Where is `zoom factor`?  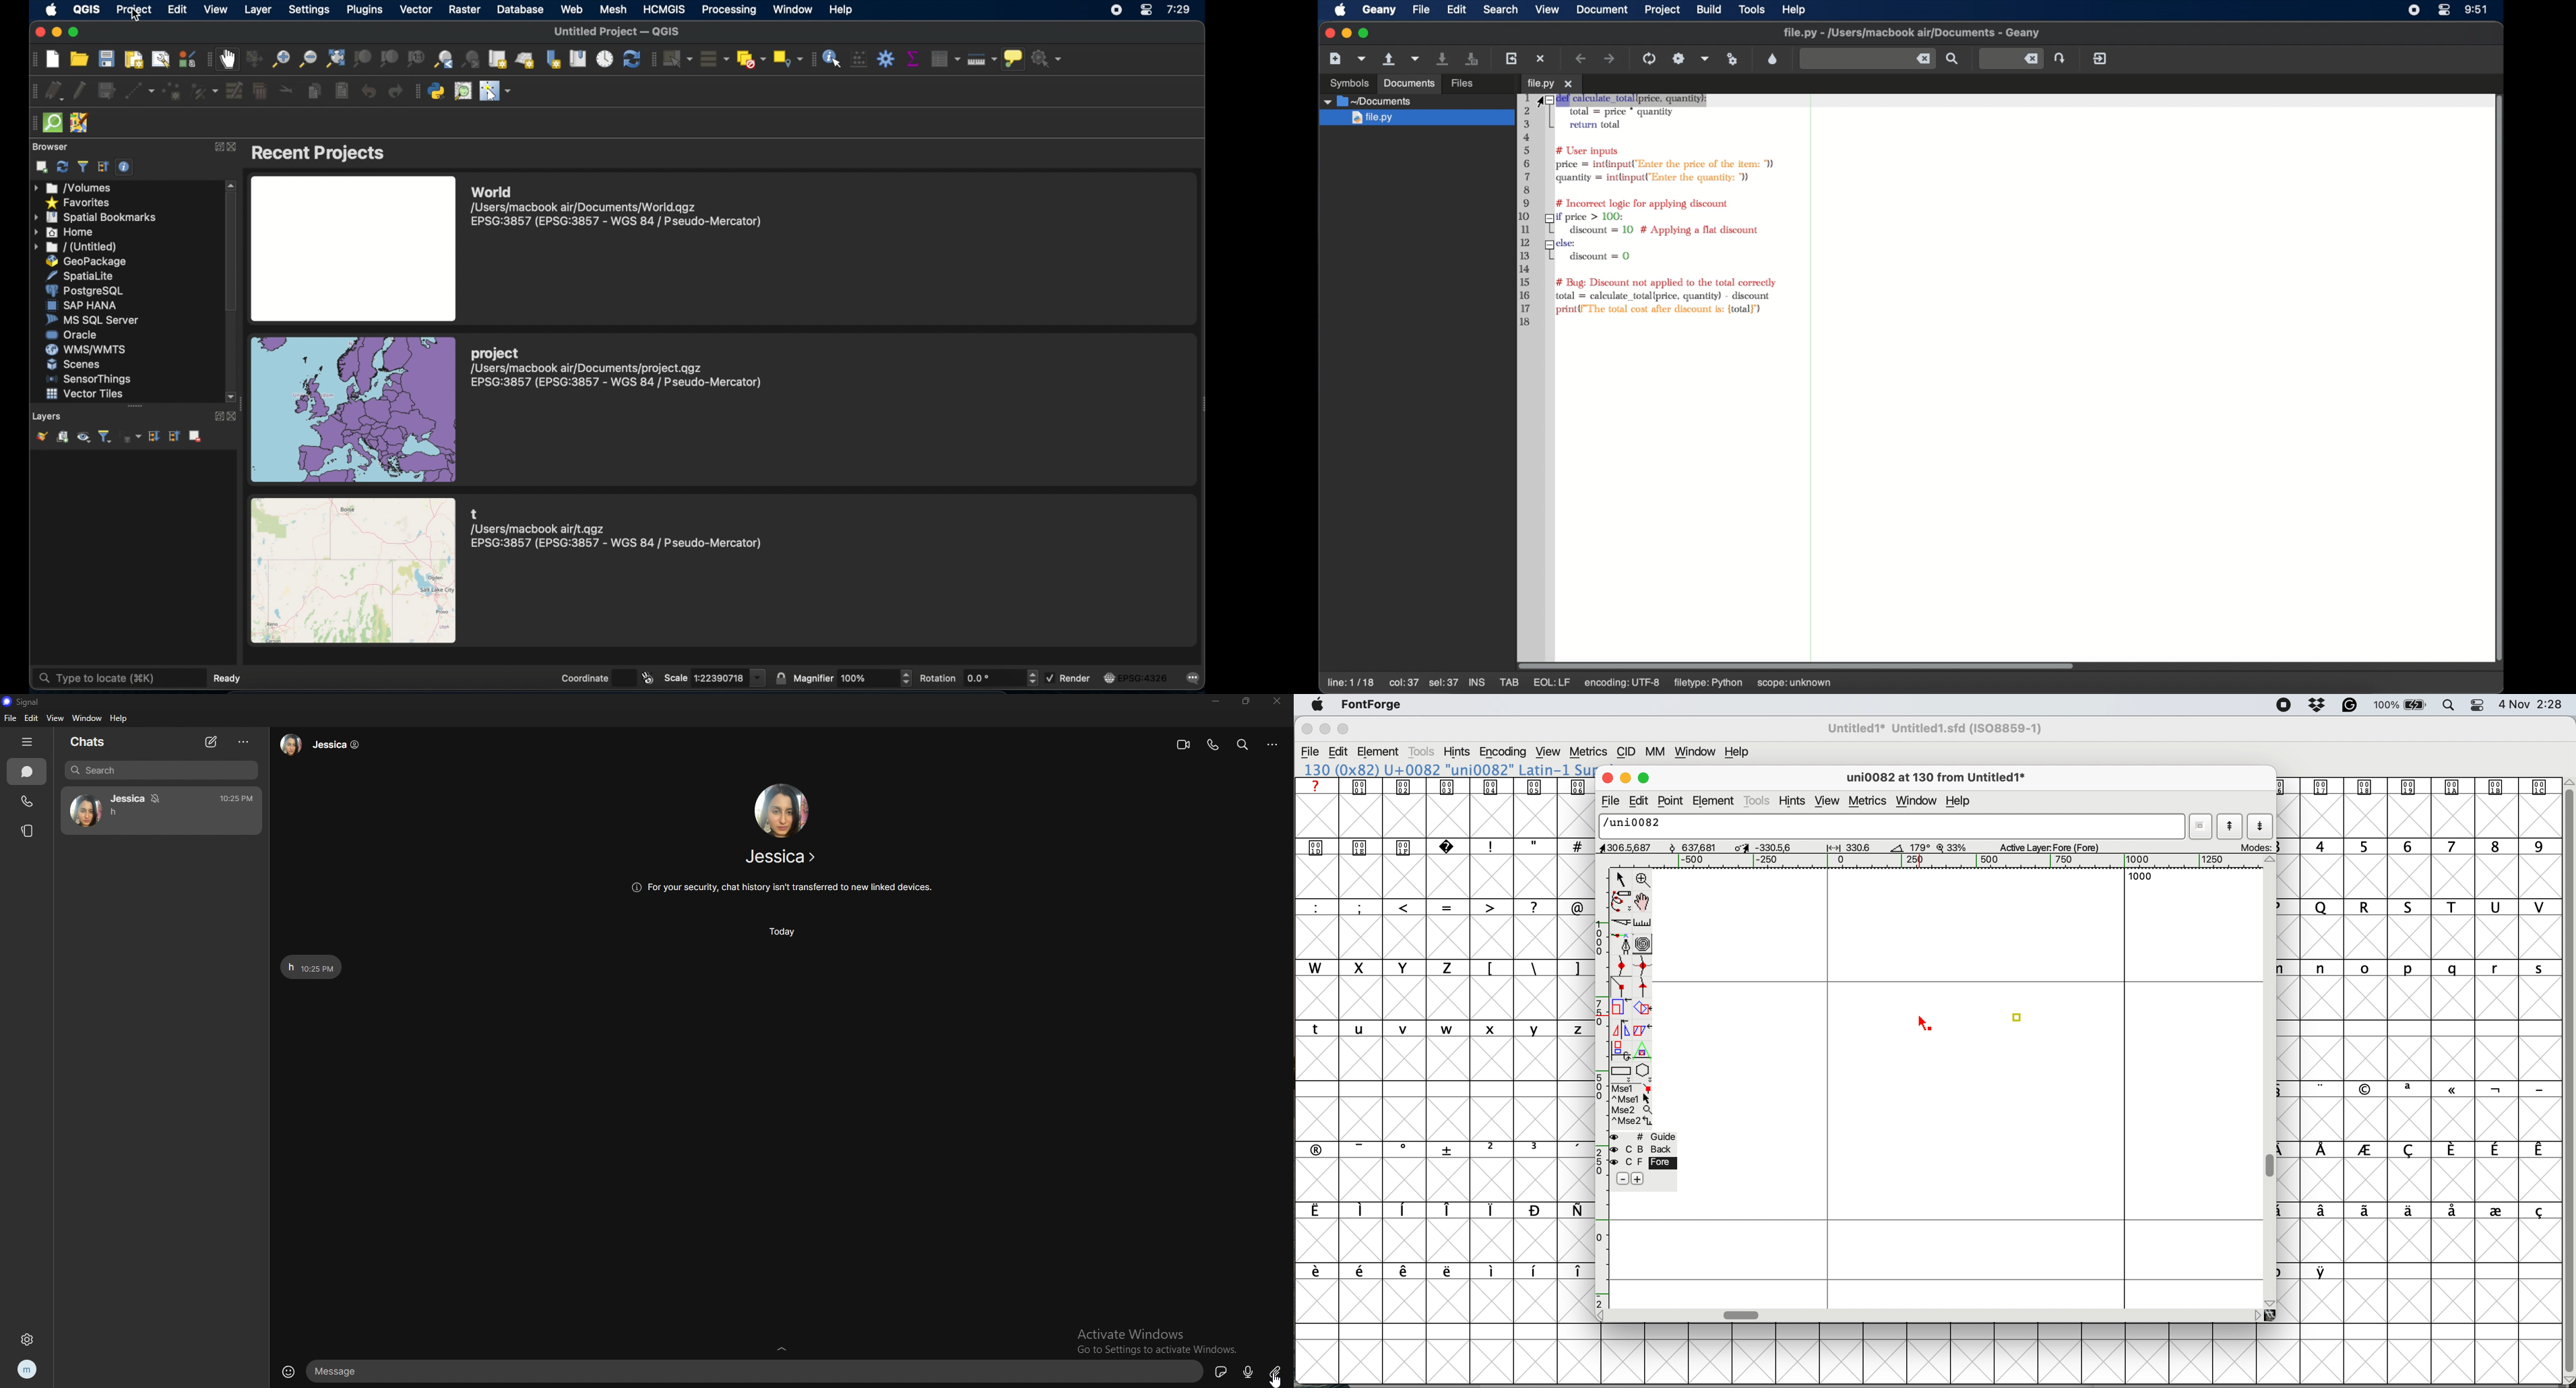
zoom factor is located at coordinates (1949, 847).